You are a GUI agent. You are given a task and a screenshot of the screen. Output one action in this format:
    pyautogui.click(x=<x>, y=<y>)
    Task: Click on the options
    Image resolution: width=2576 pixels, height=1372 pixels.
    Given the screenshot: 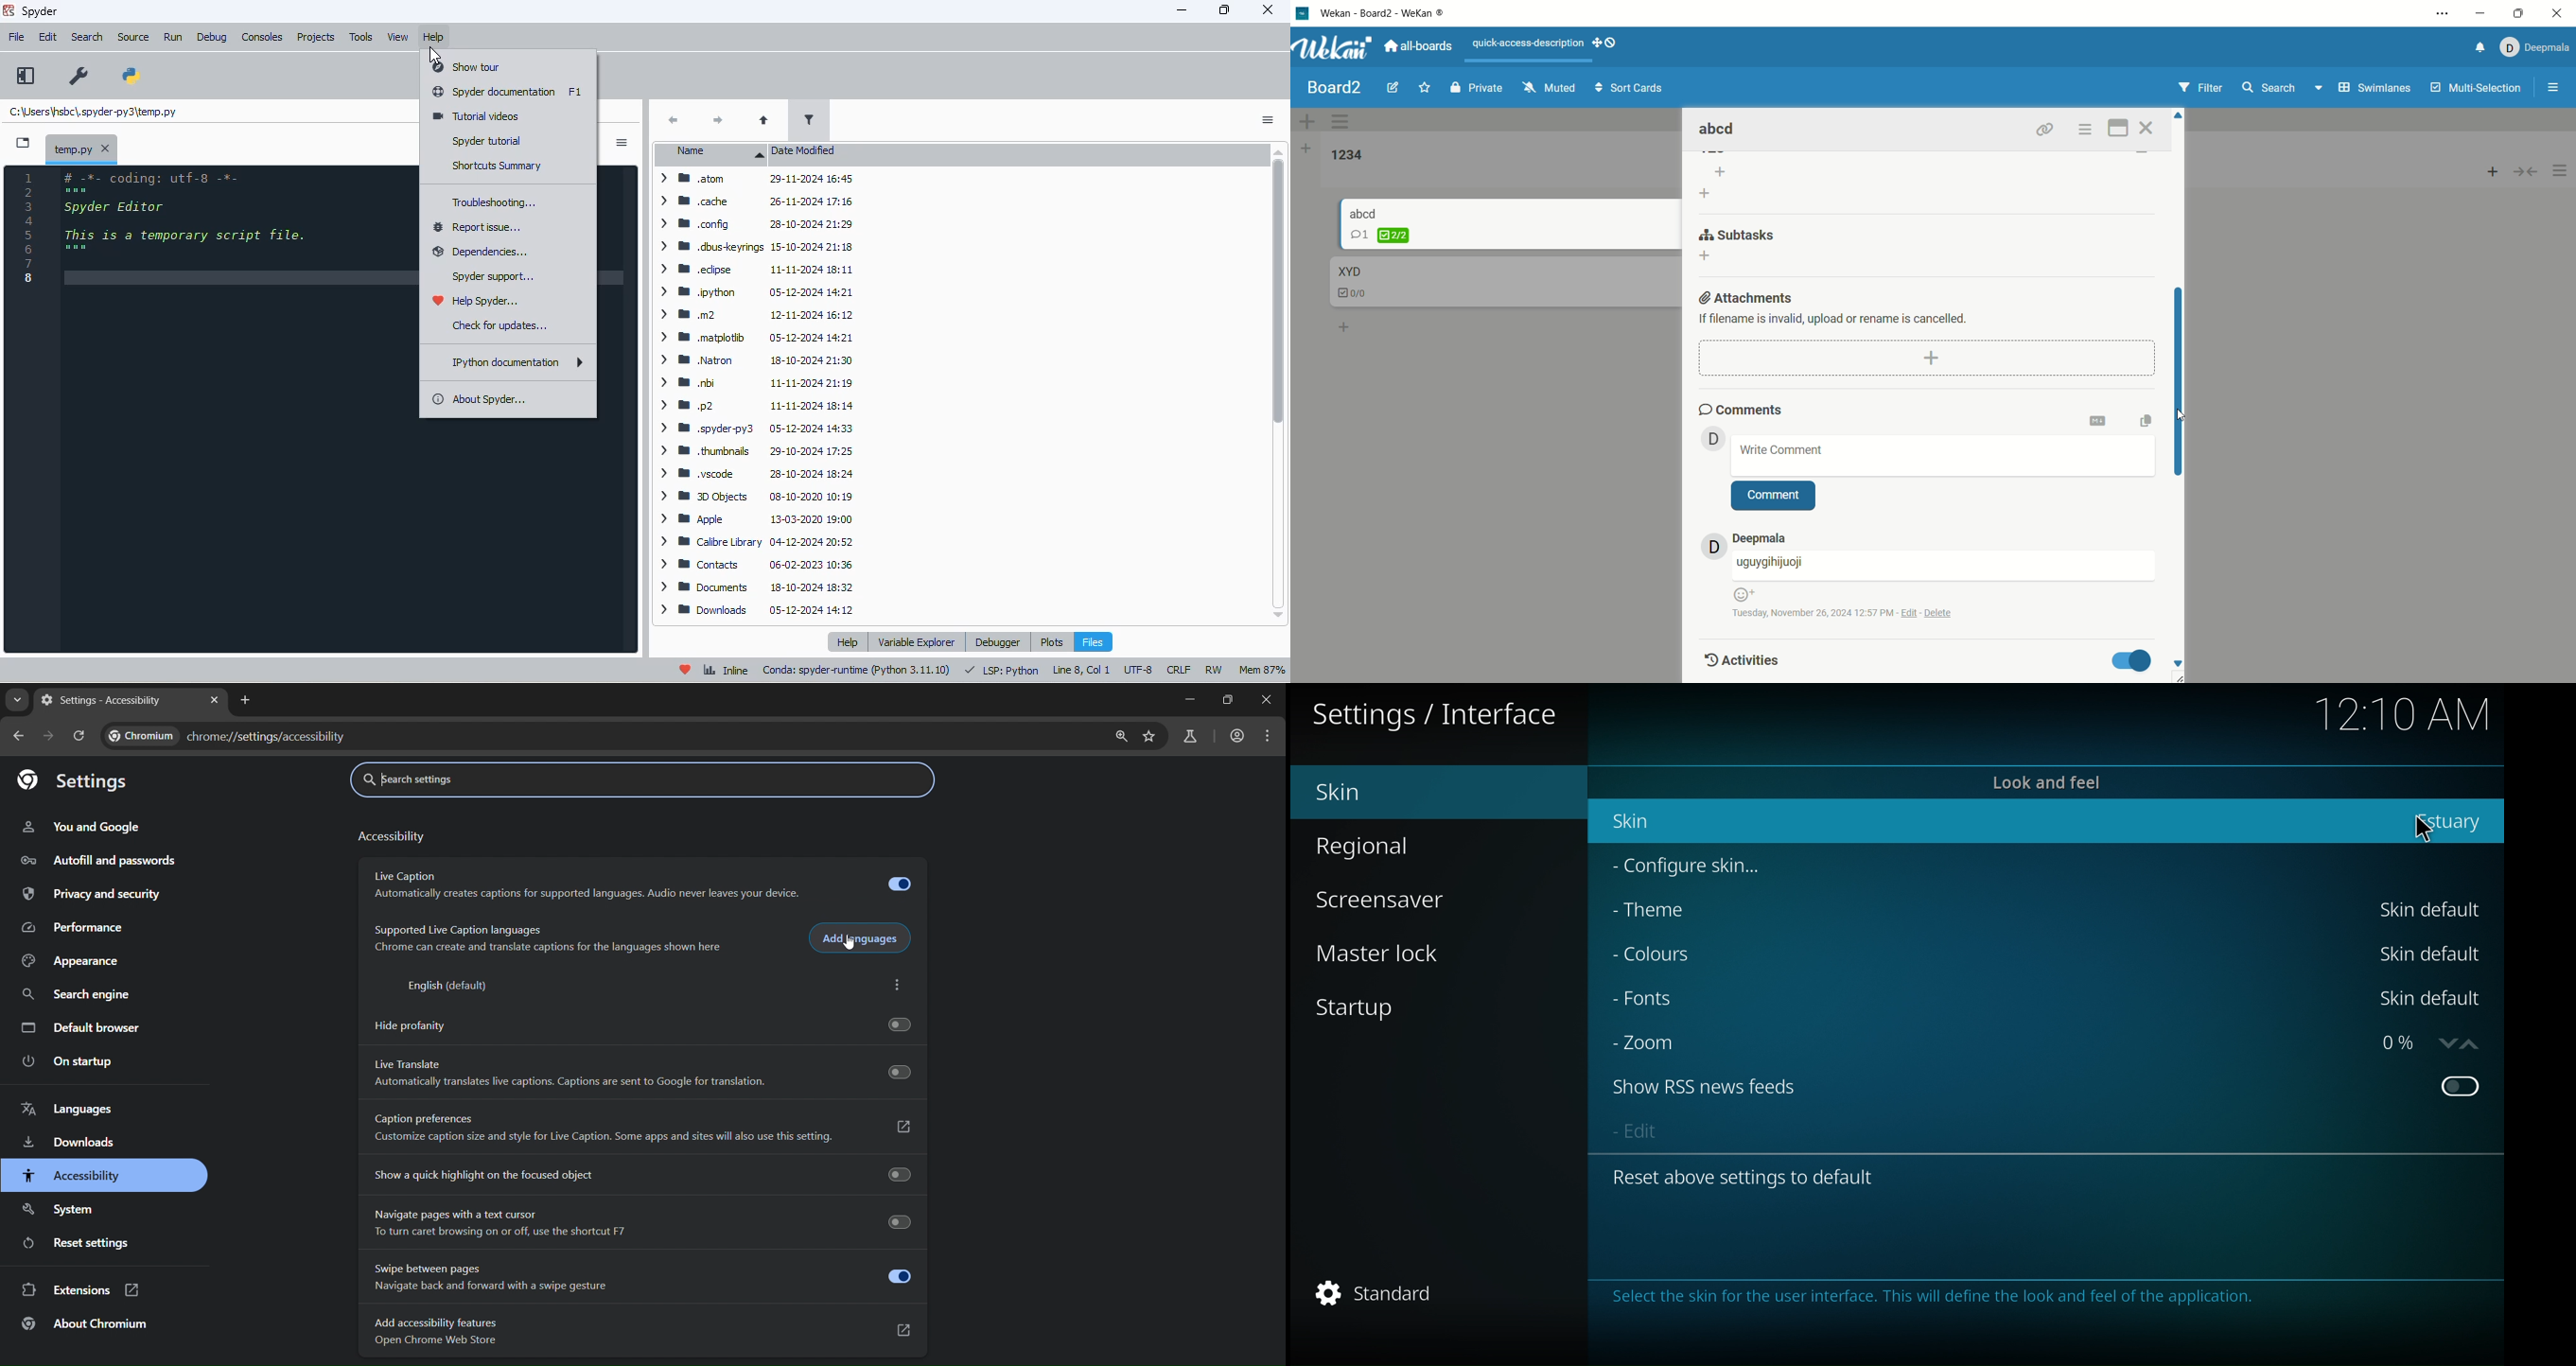 What is the action you would take?
    pyautogui.click(x=2561, y=171)
    